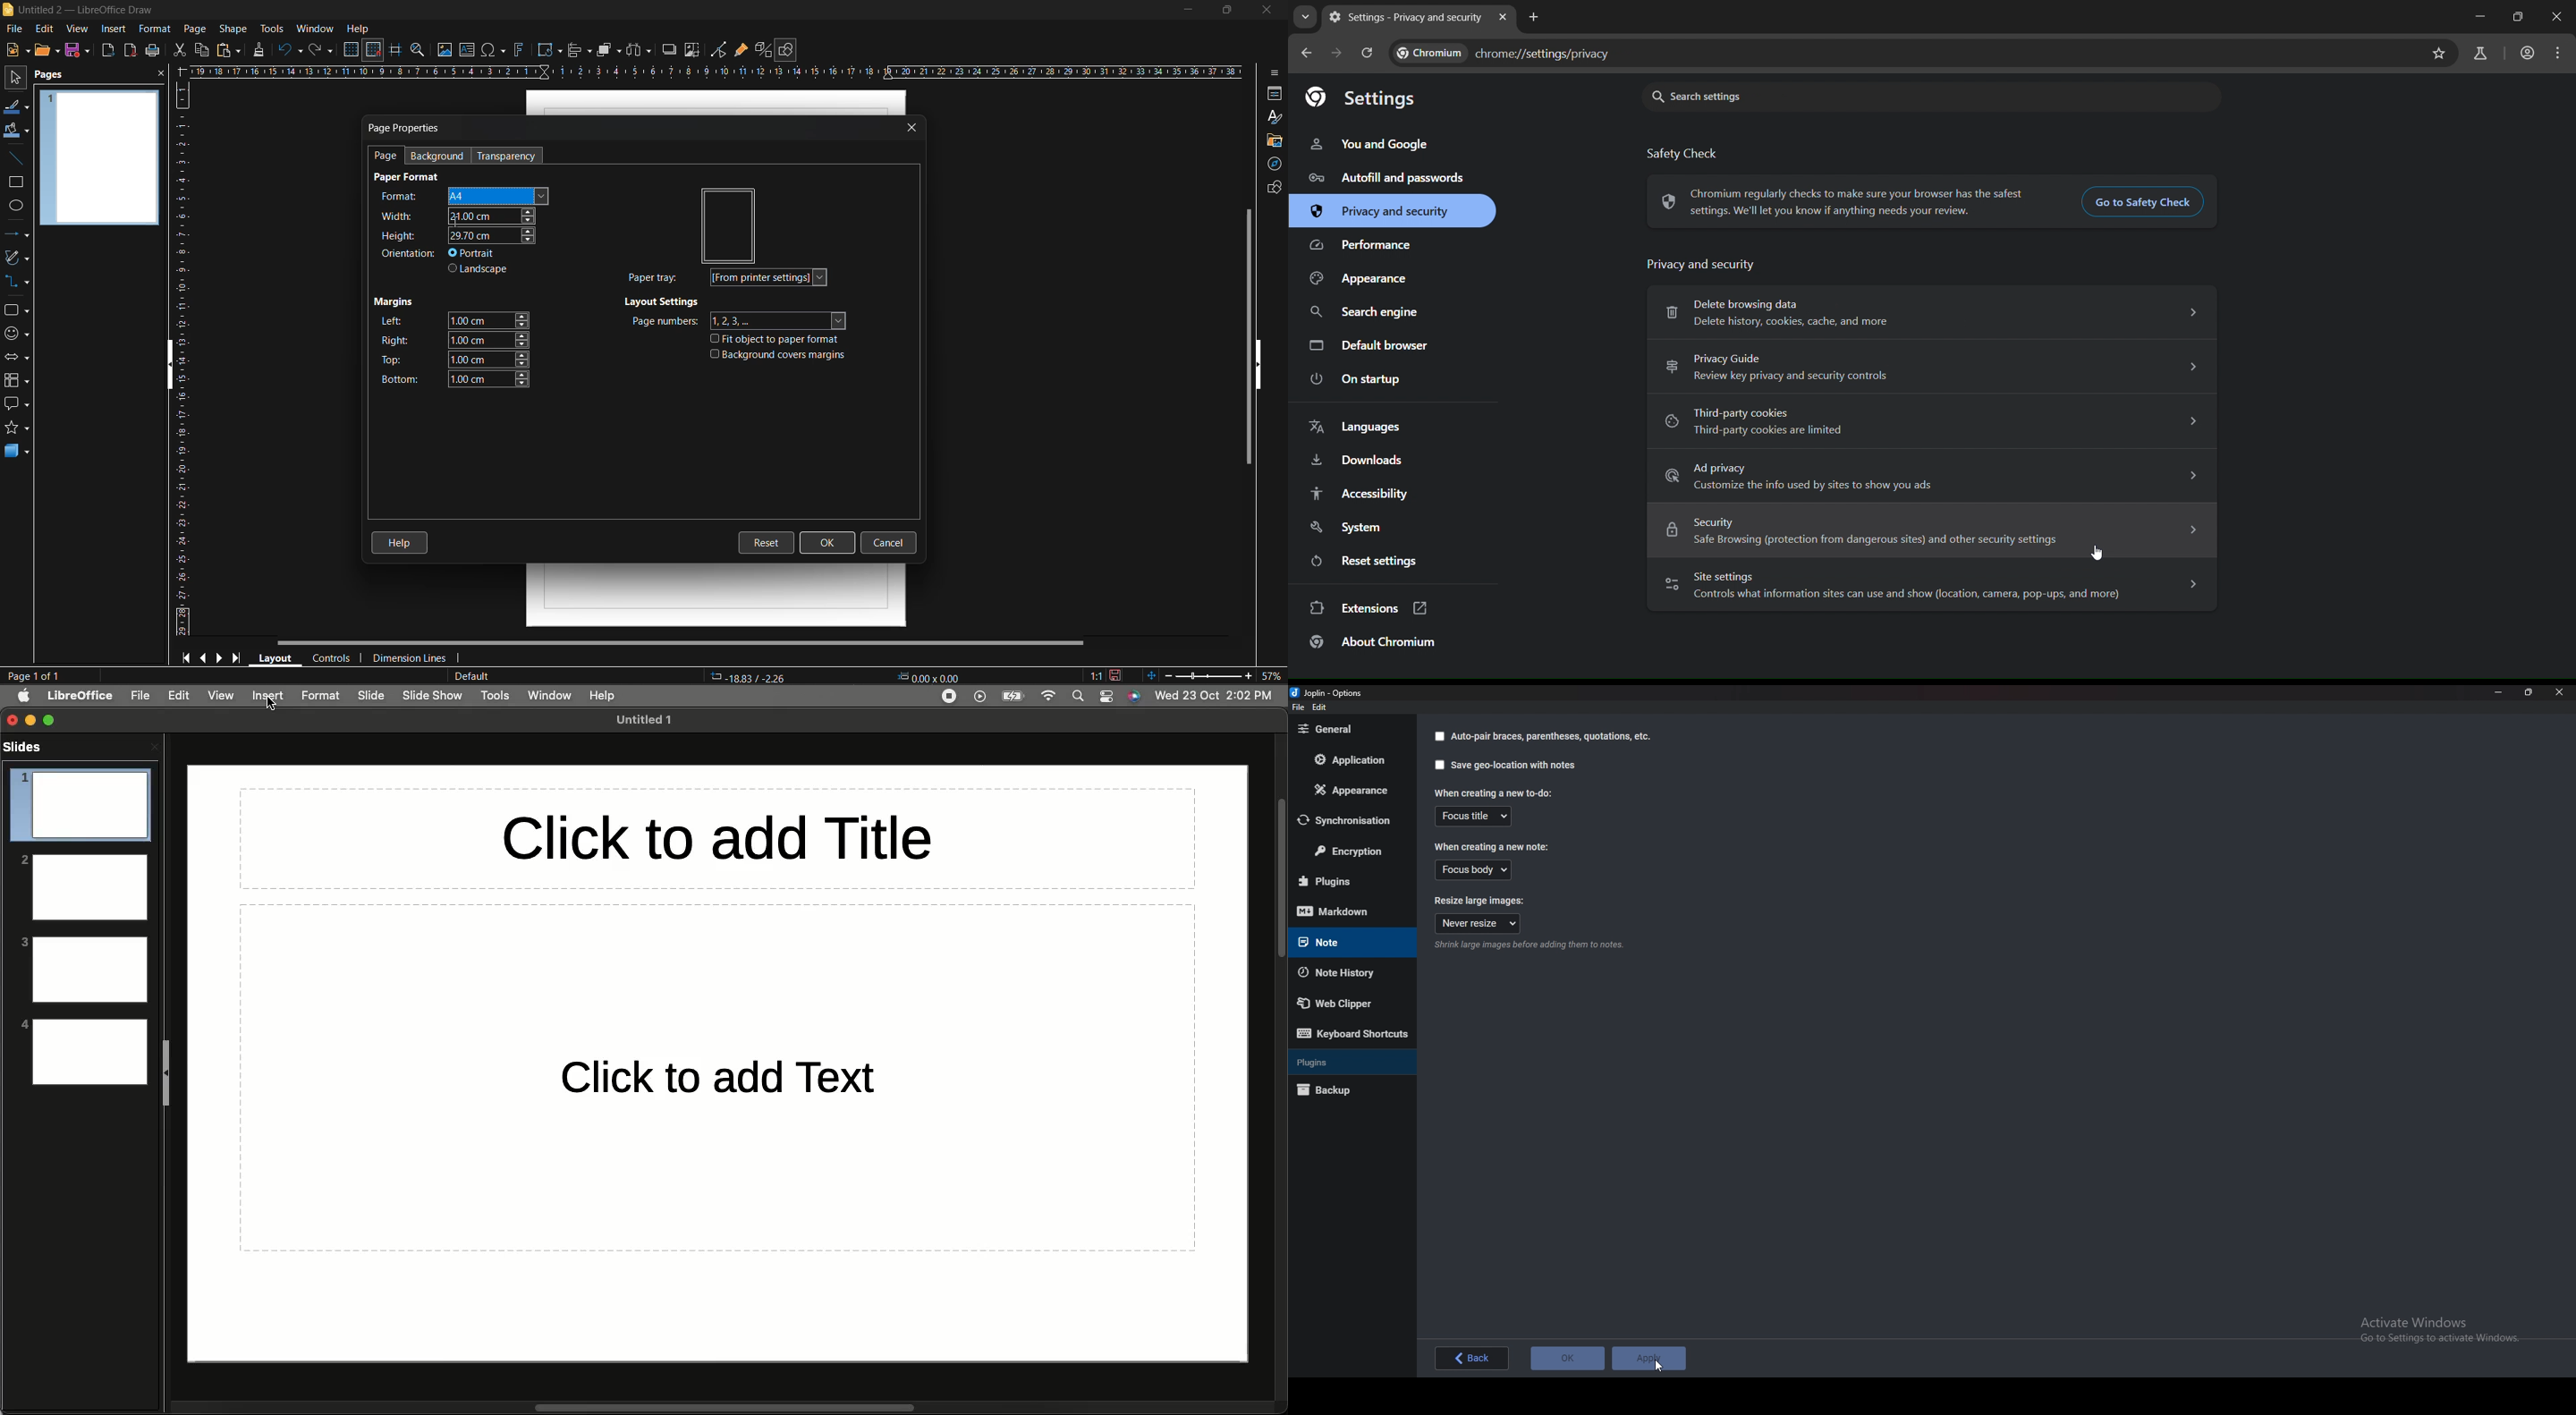 The image size is (2576, 1428). What do you see at coordinates (56, 77) in the screenshot?
I see `pages` at bounding box center [56, 77].